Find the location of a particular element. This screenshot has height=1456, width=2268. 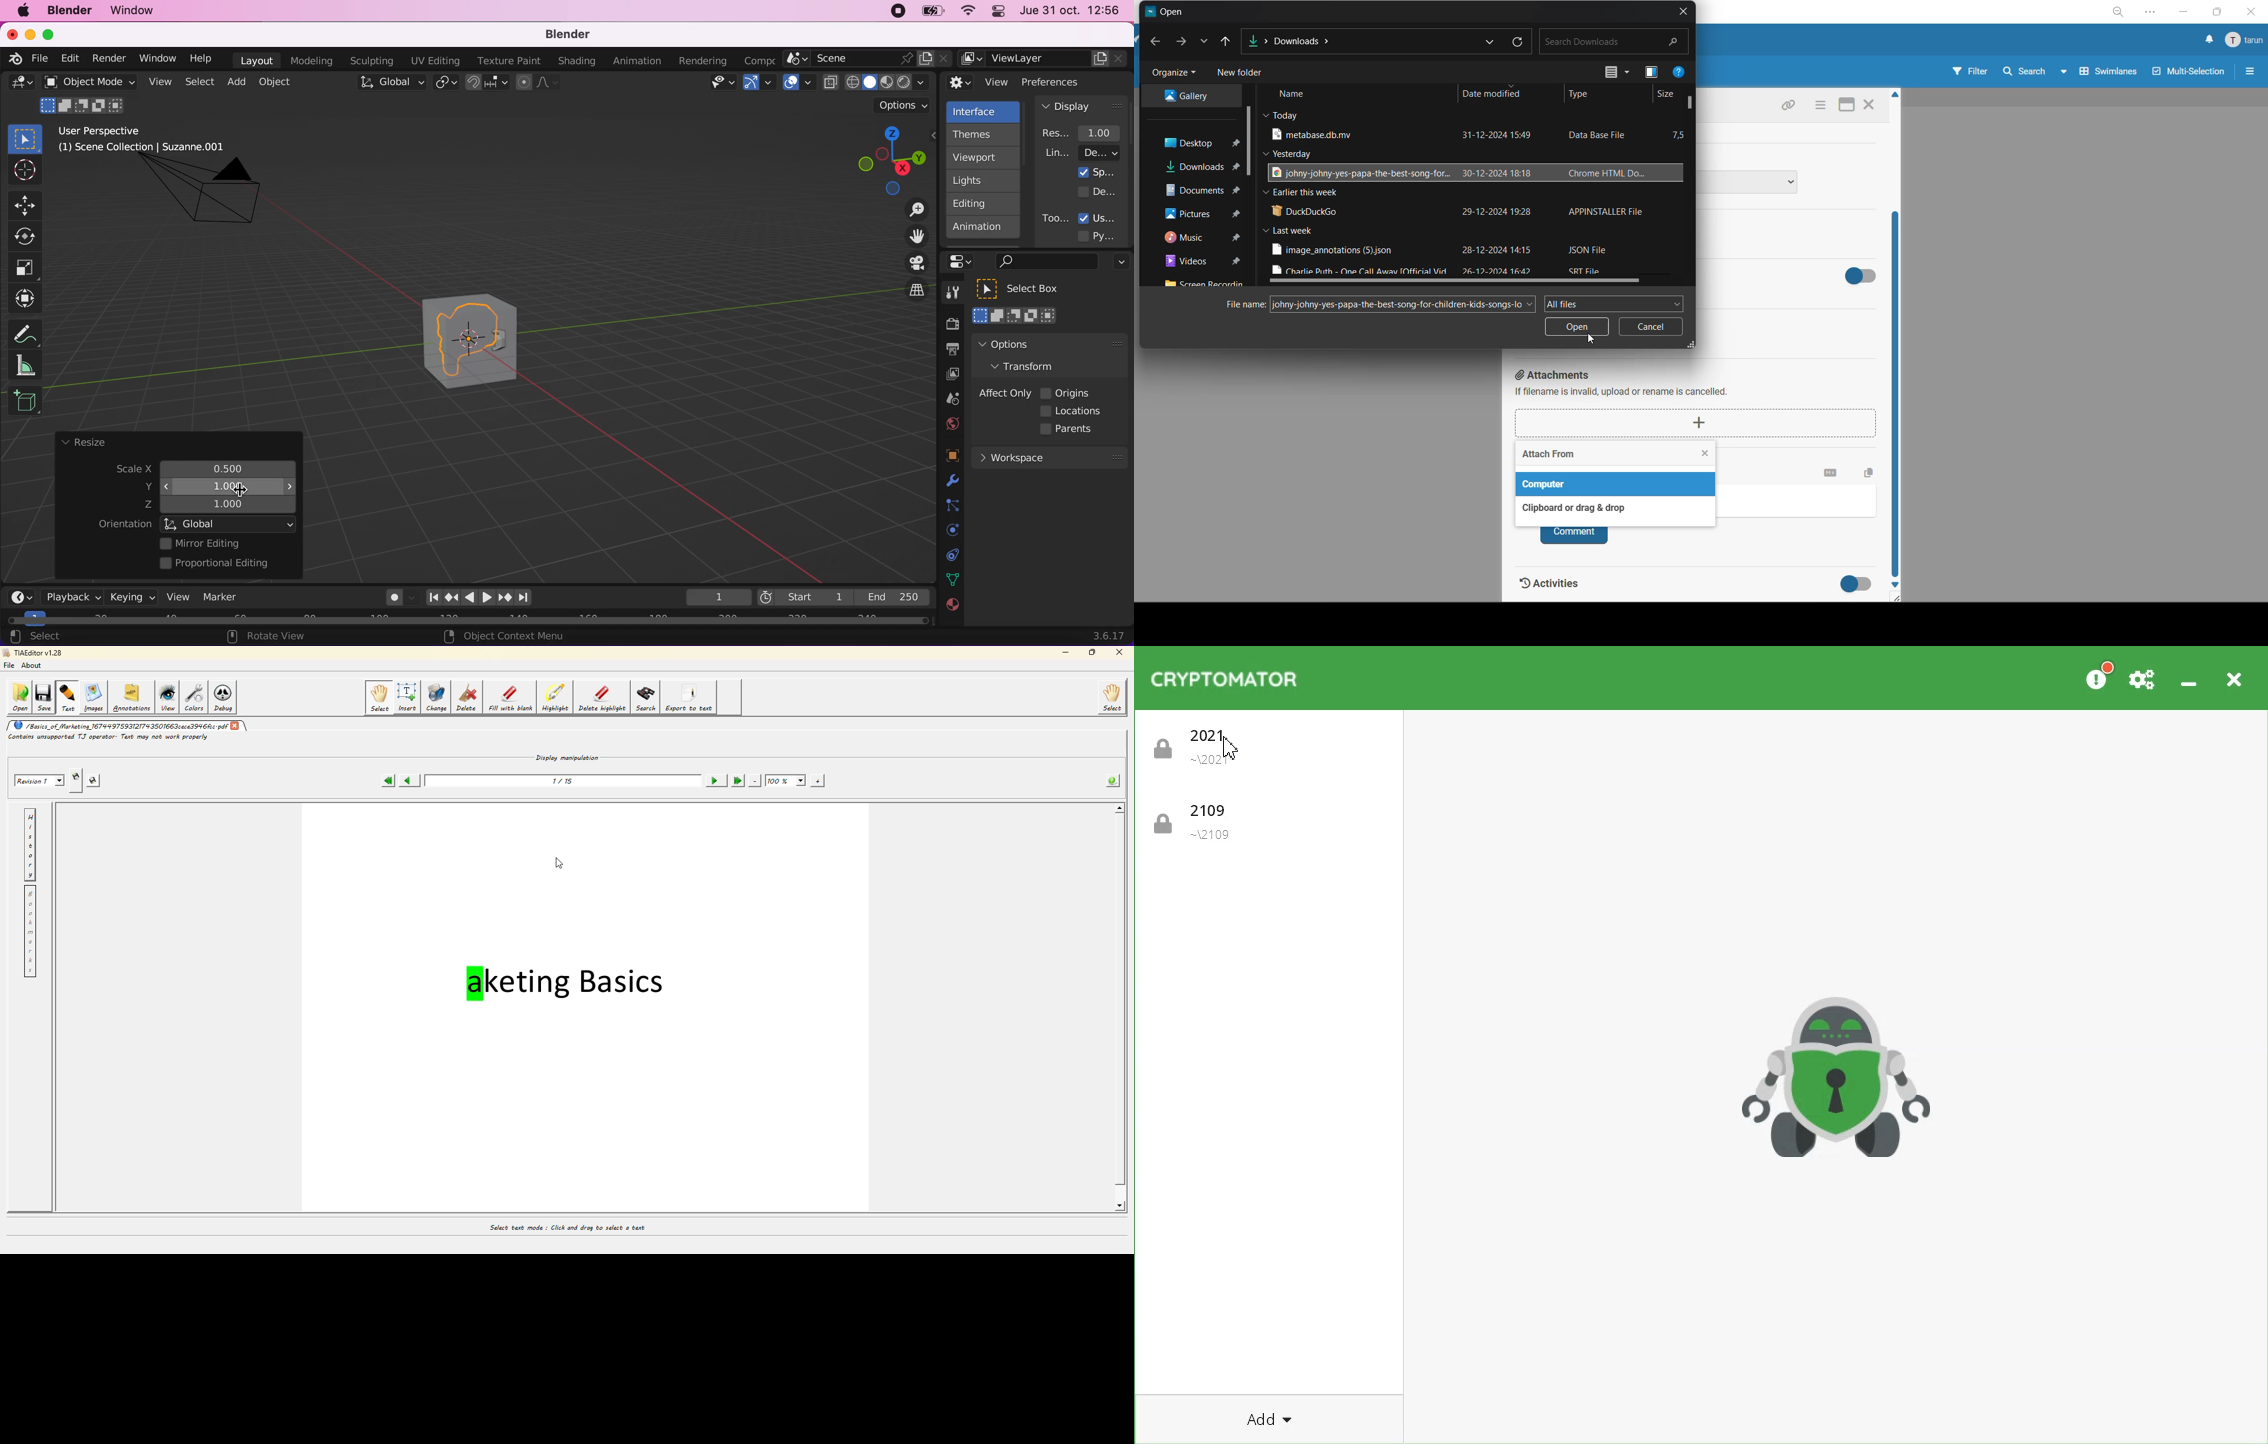

change view is located at coordinates (1615, 74).